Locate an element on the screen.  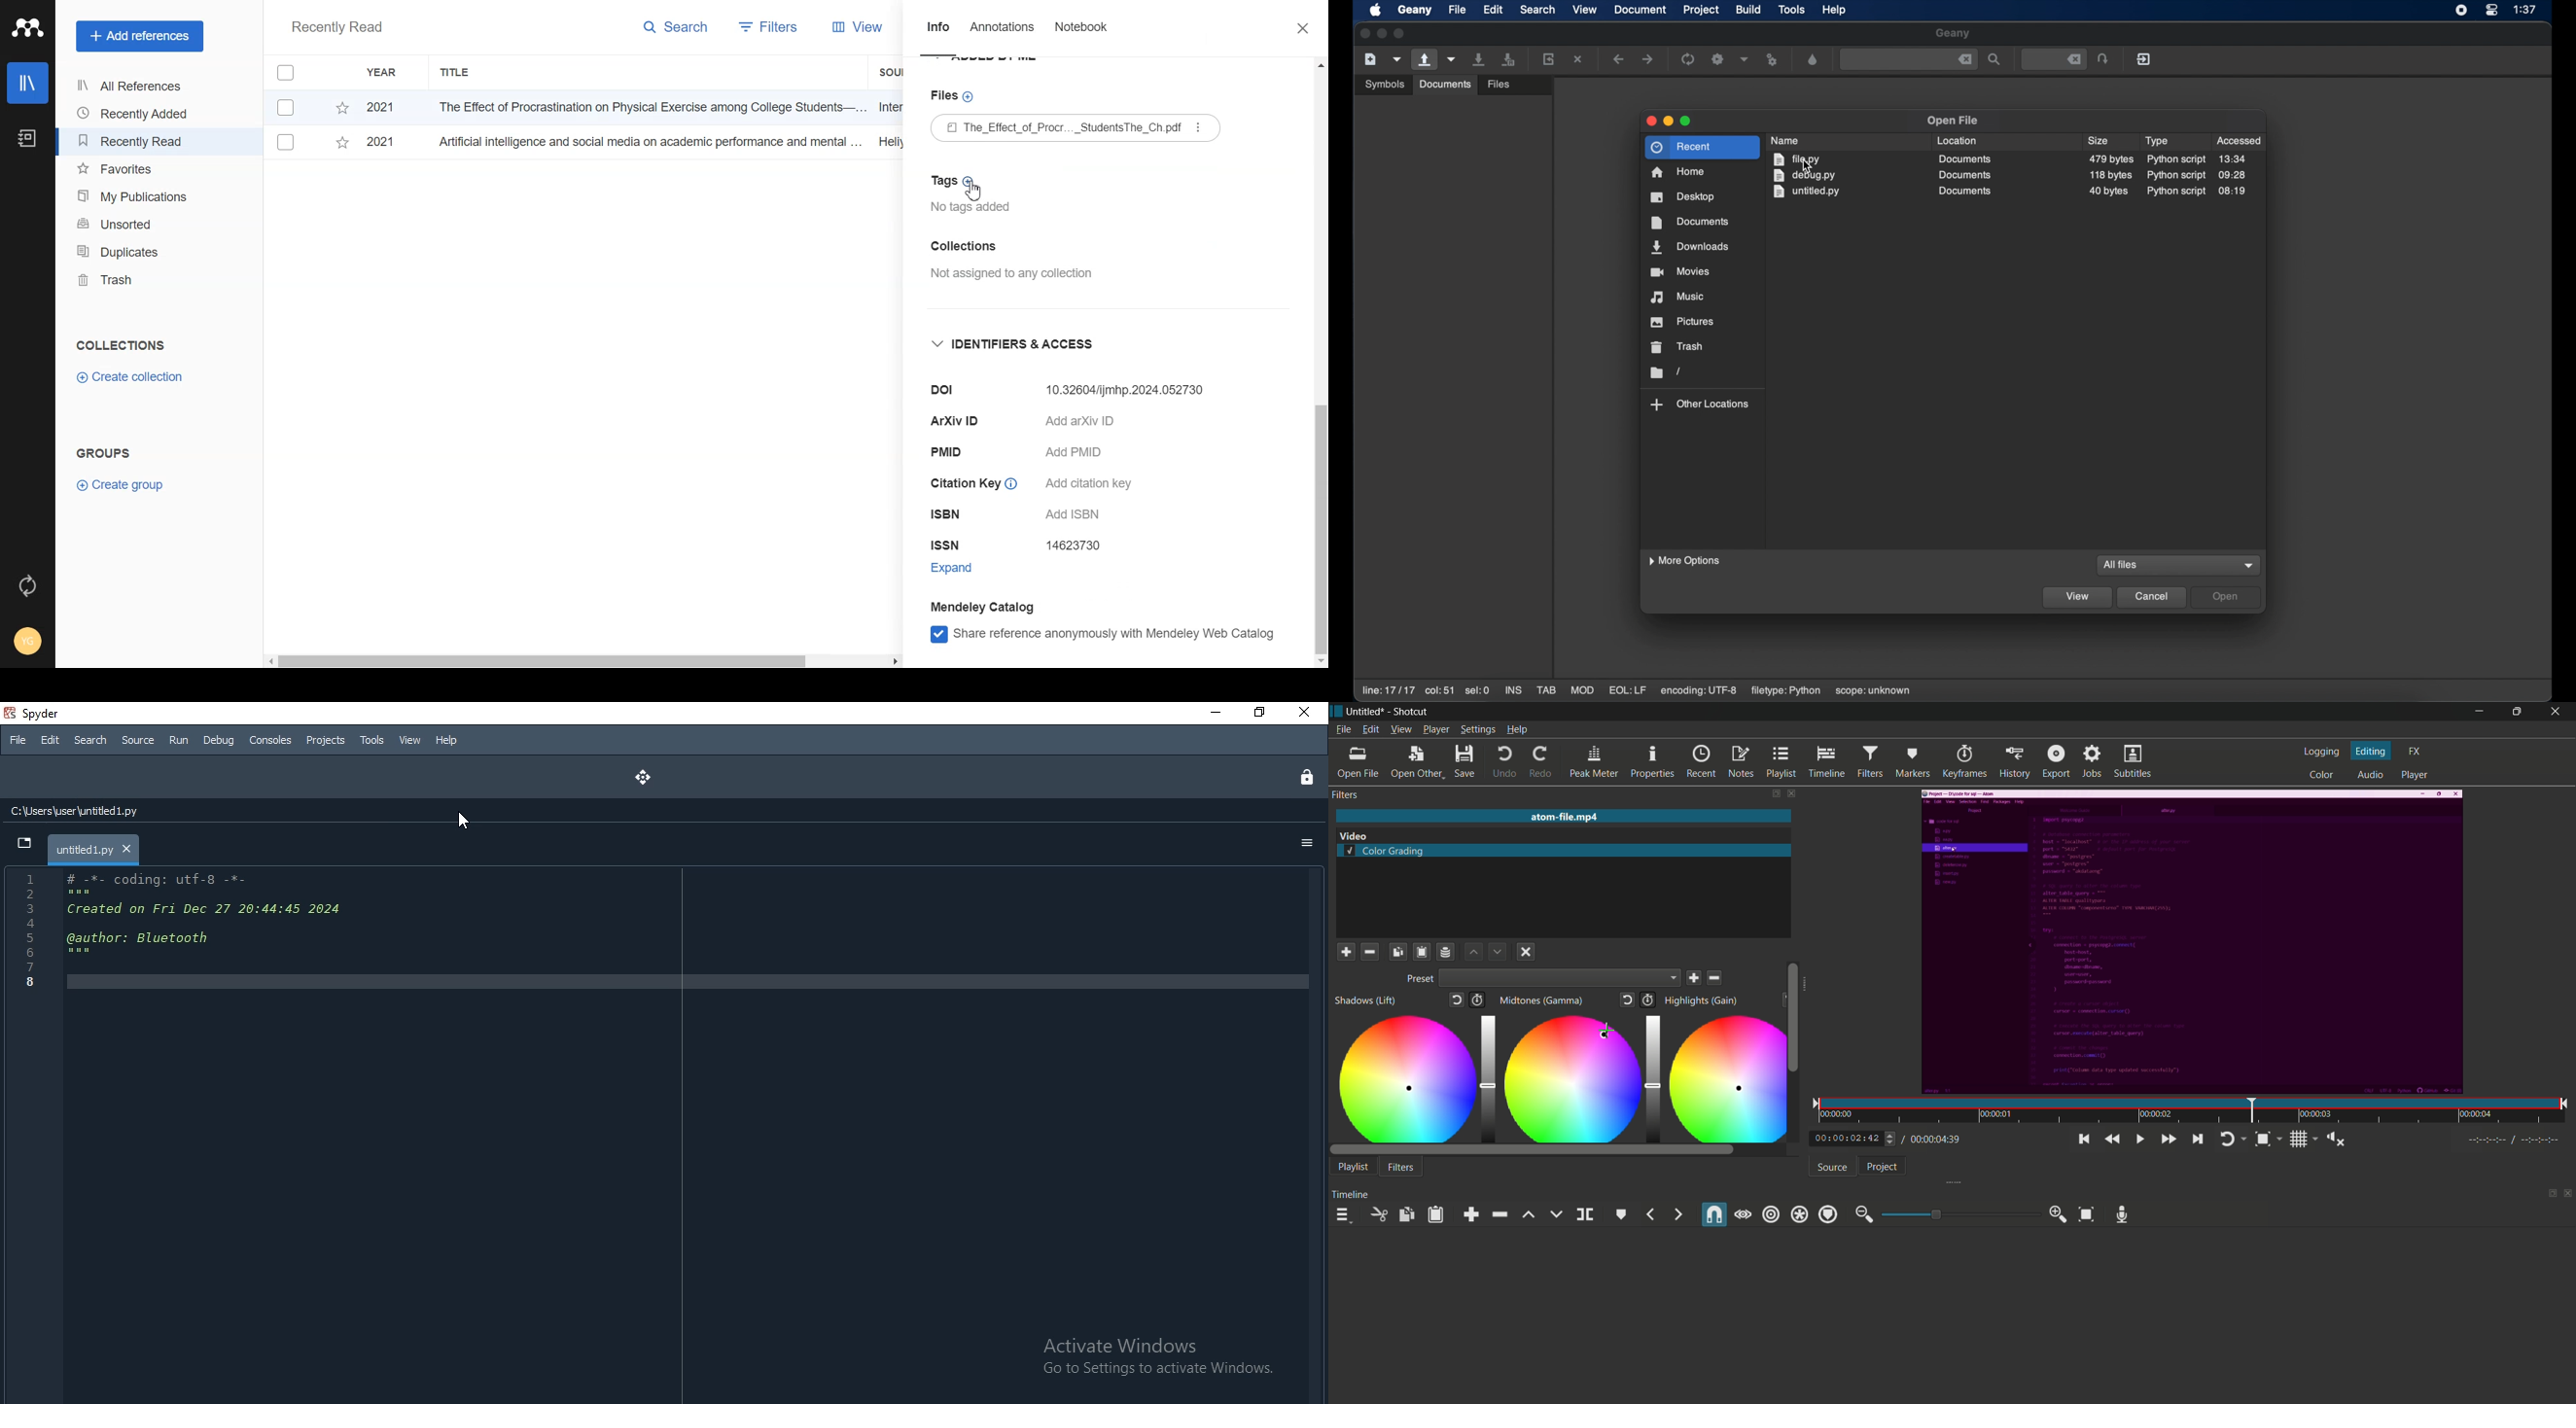
close timeline is located at coordinates (2569, 1194).